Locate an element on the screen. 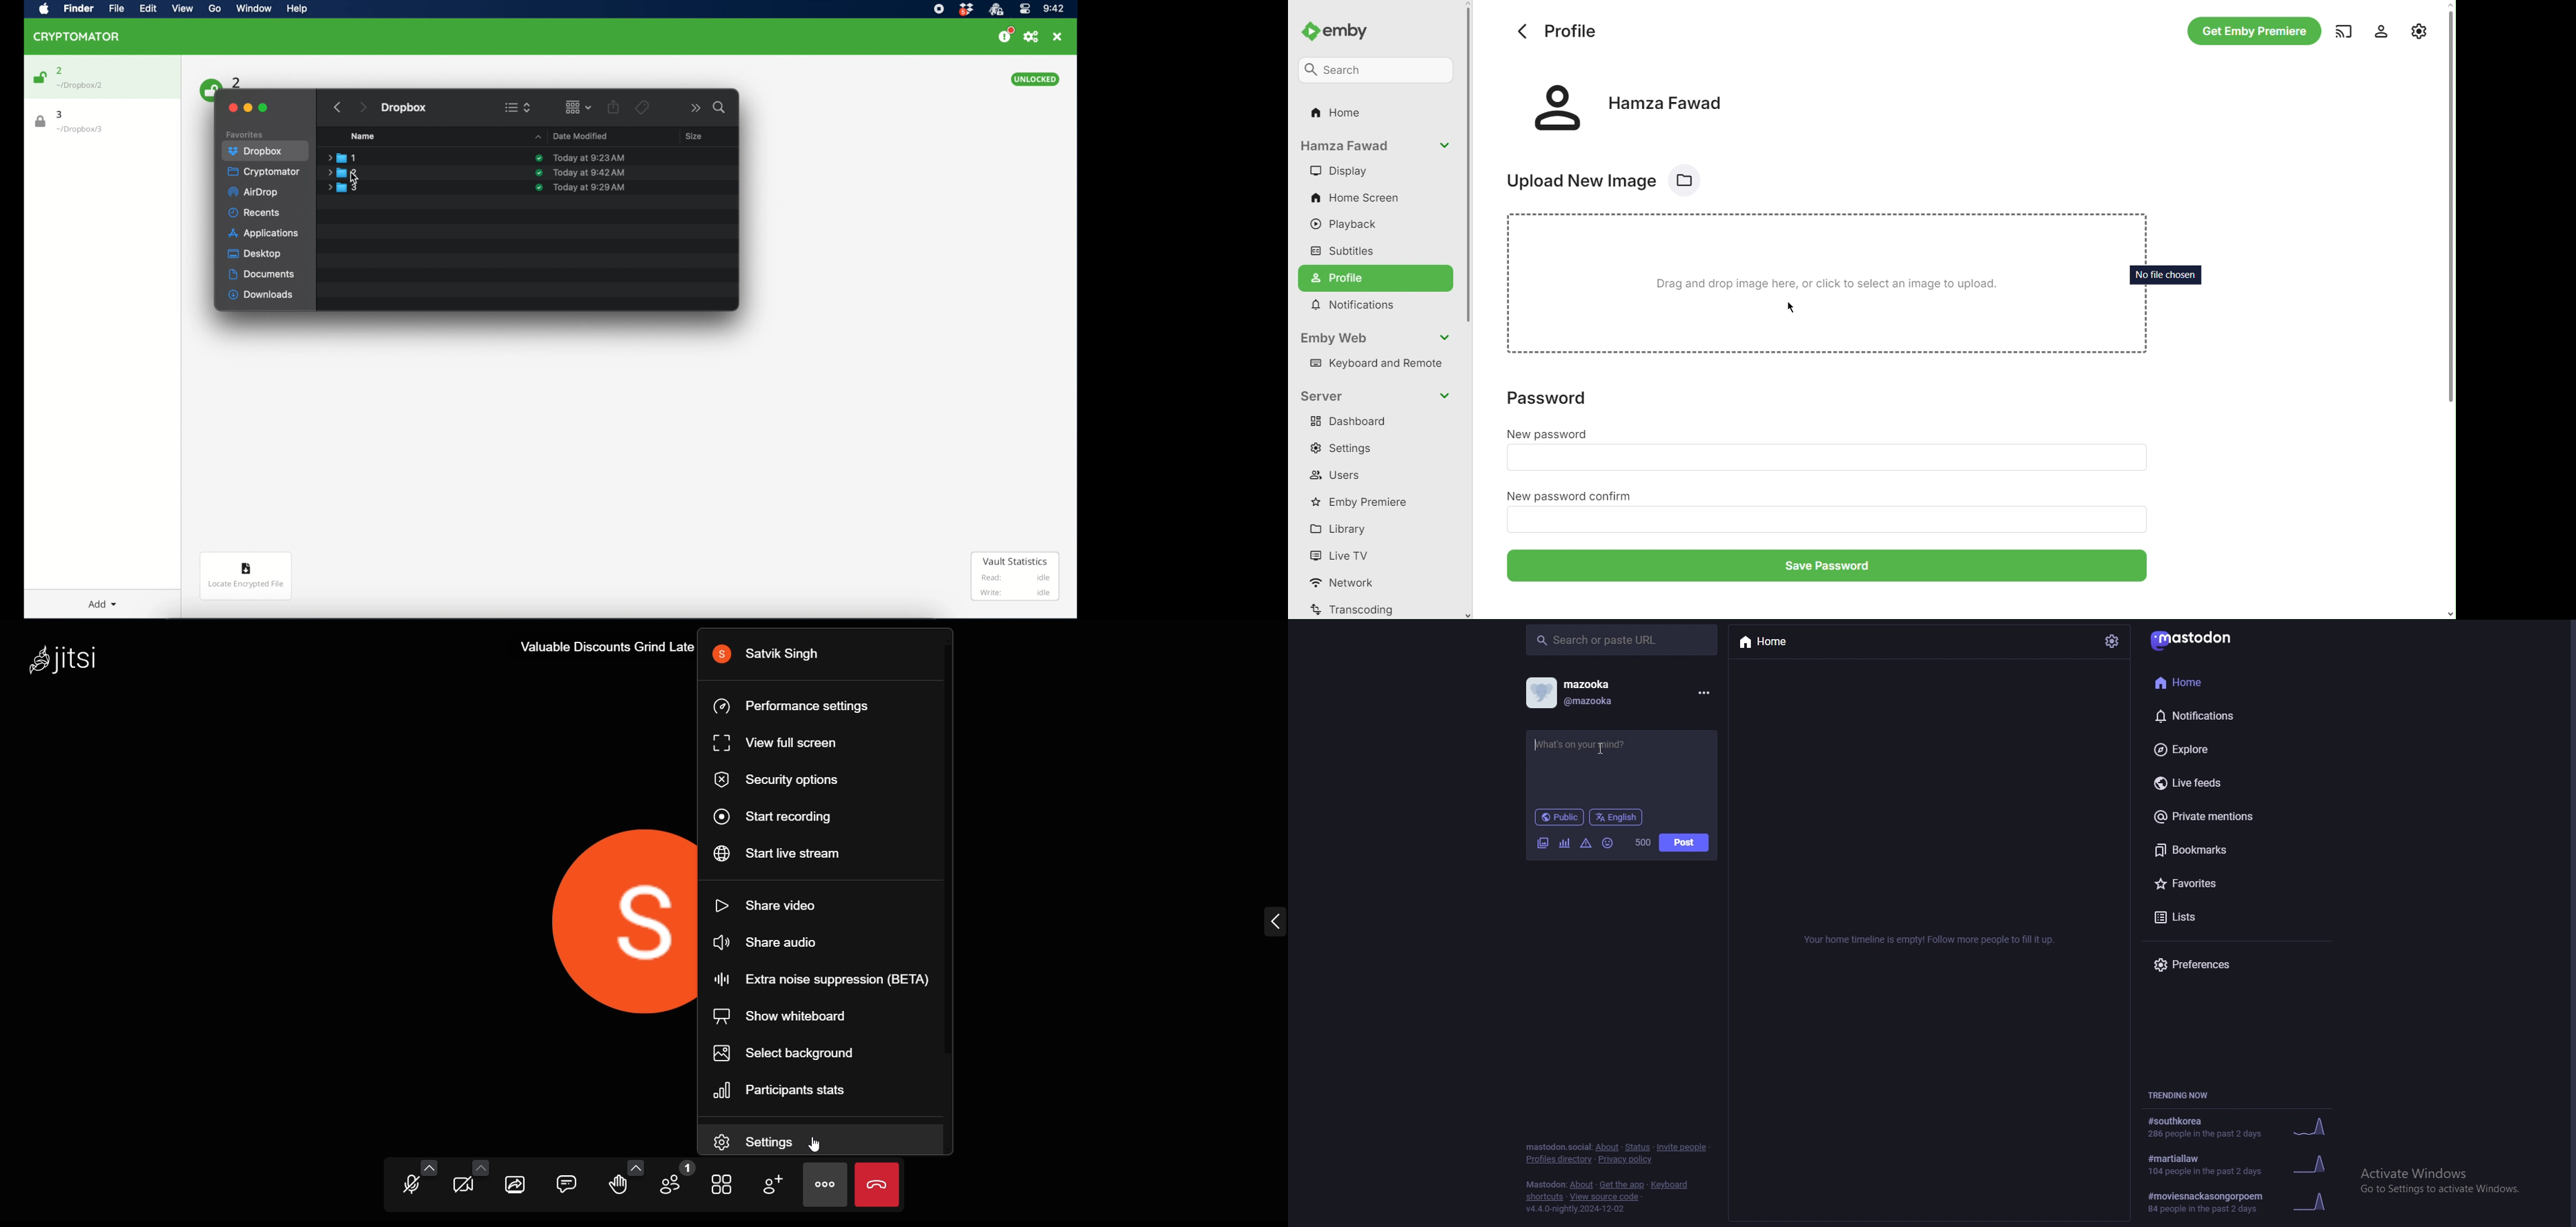  change item grouping is located at coordinates (579, 107).